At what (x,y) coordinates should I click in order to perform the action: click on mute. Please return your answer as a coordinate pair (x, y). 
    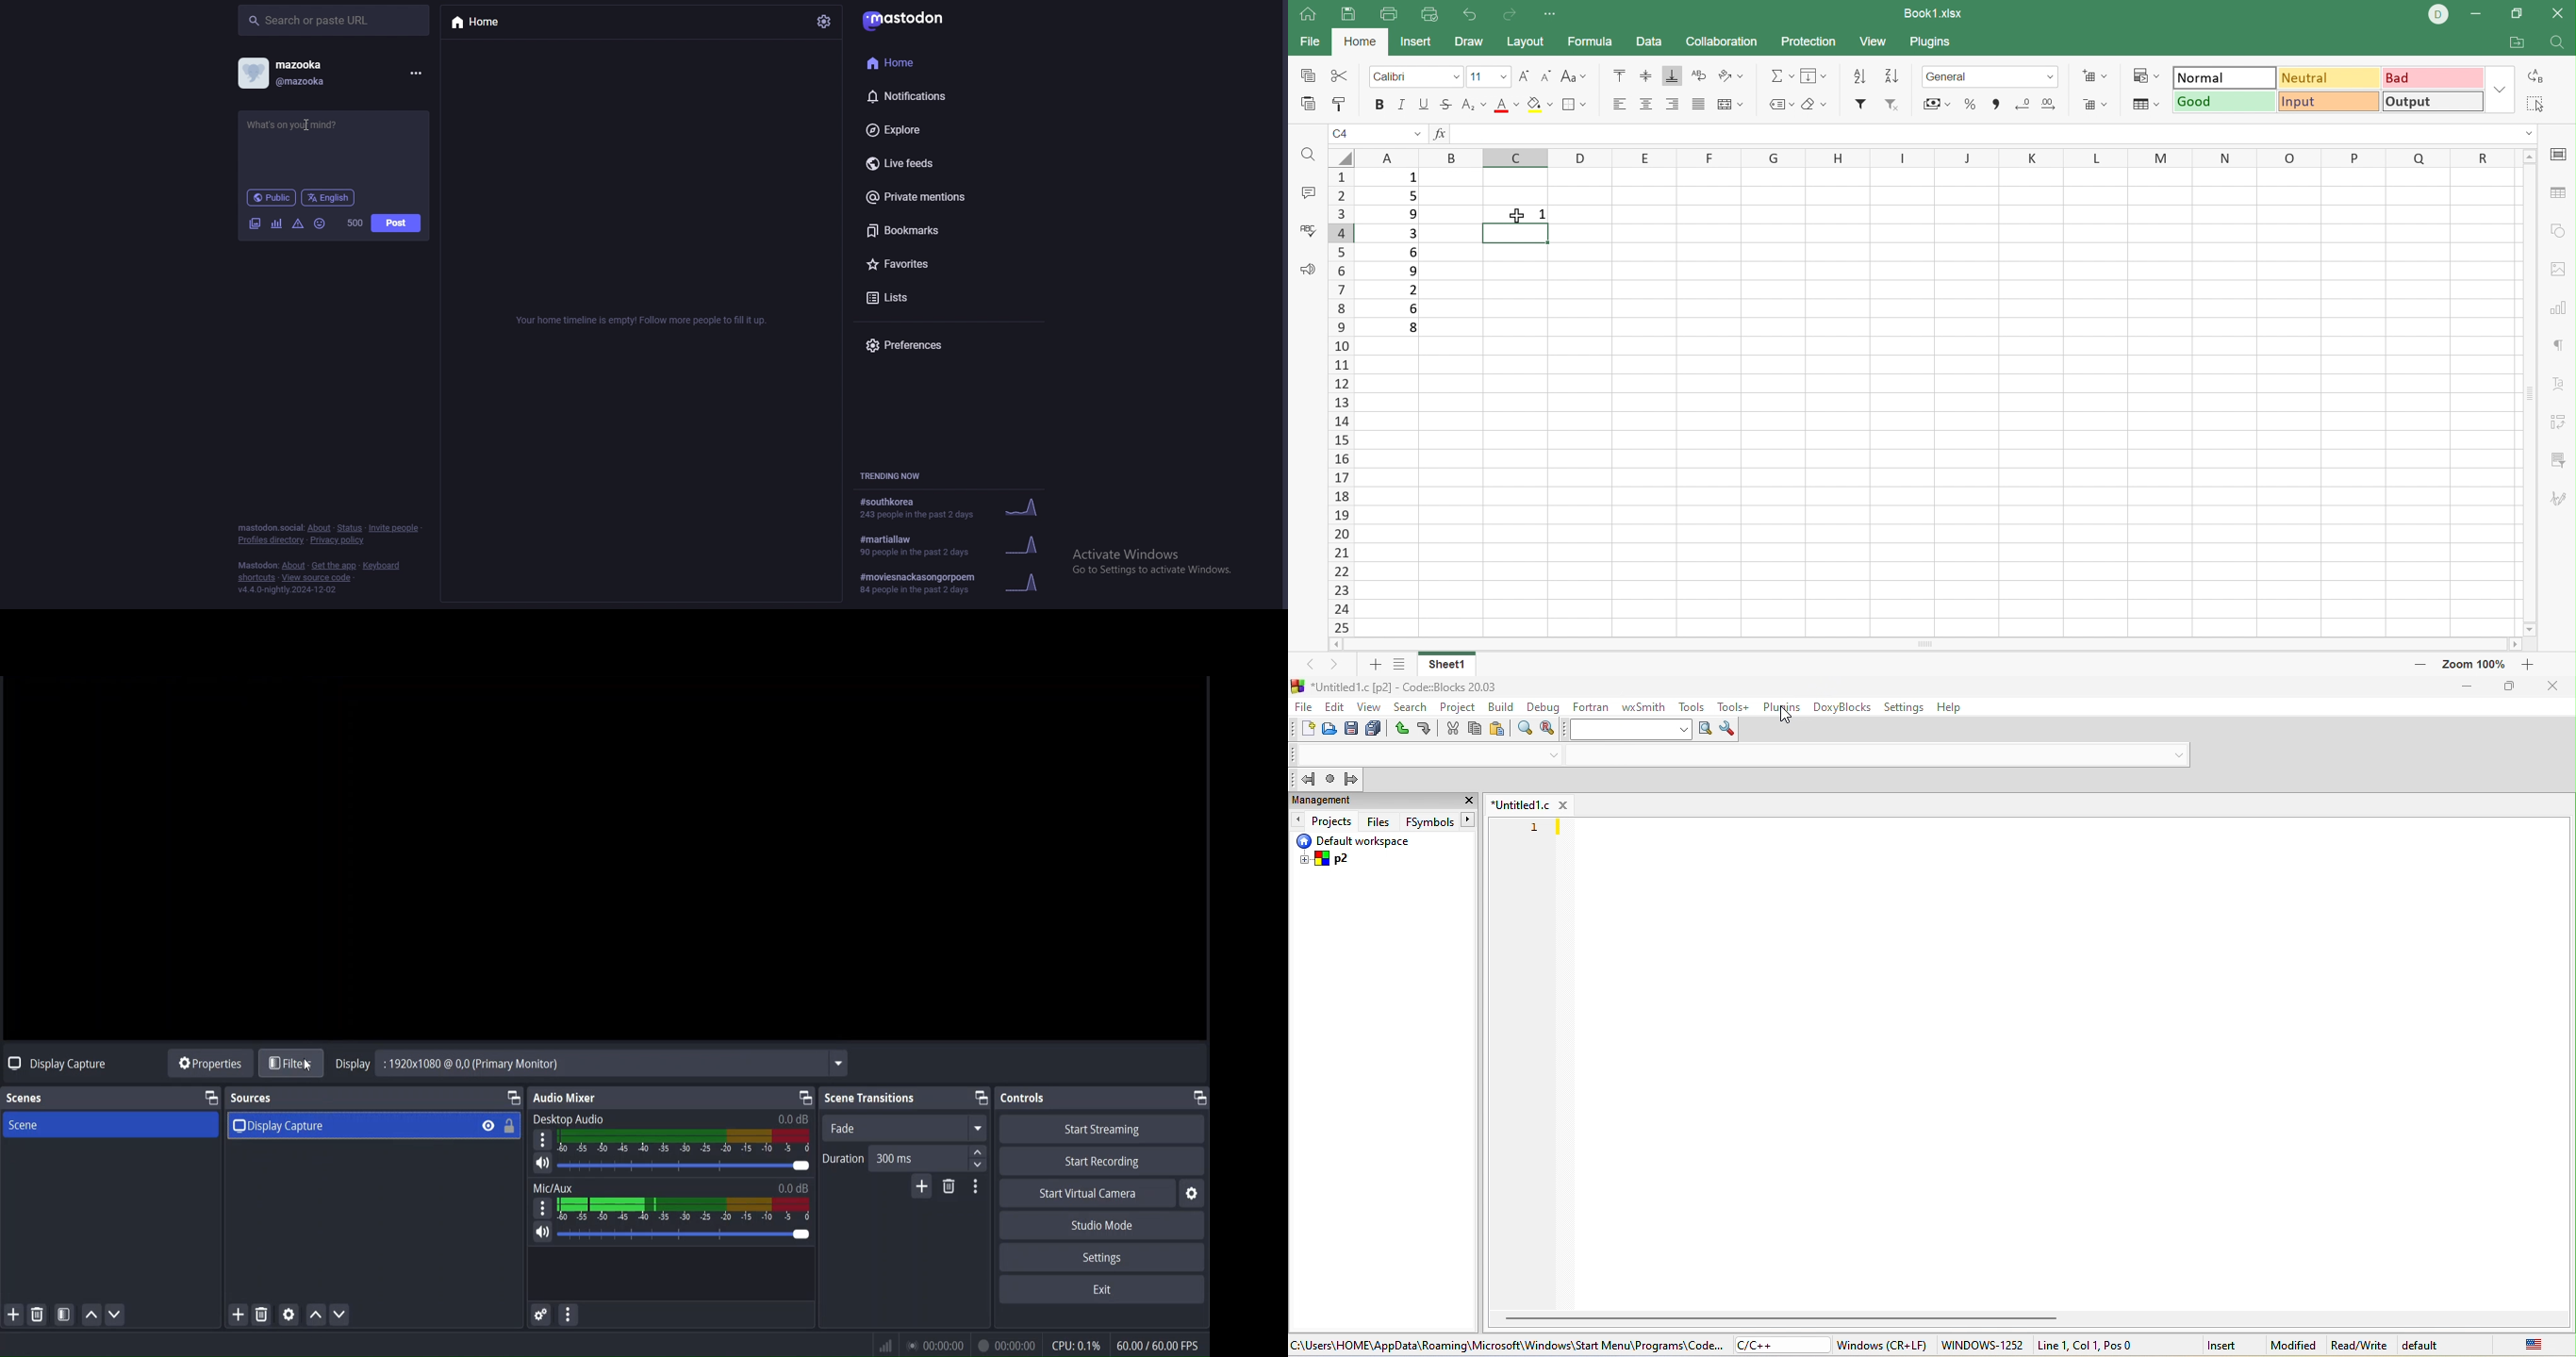
    Looking at the image, I should click on (542, 1163).